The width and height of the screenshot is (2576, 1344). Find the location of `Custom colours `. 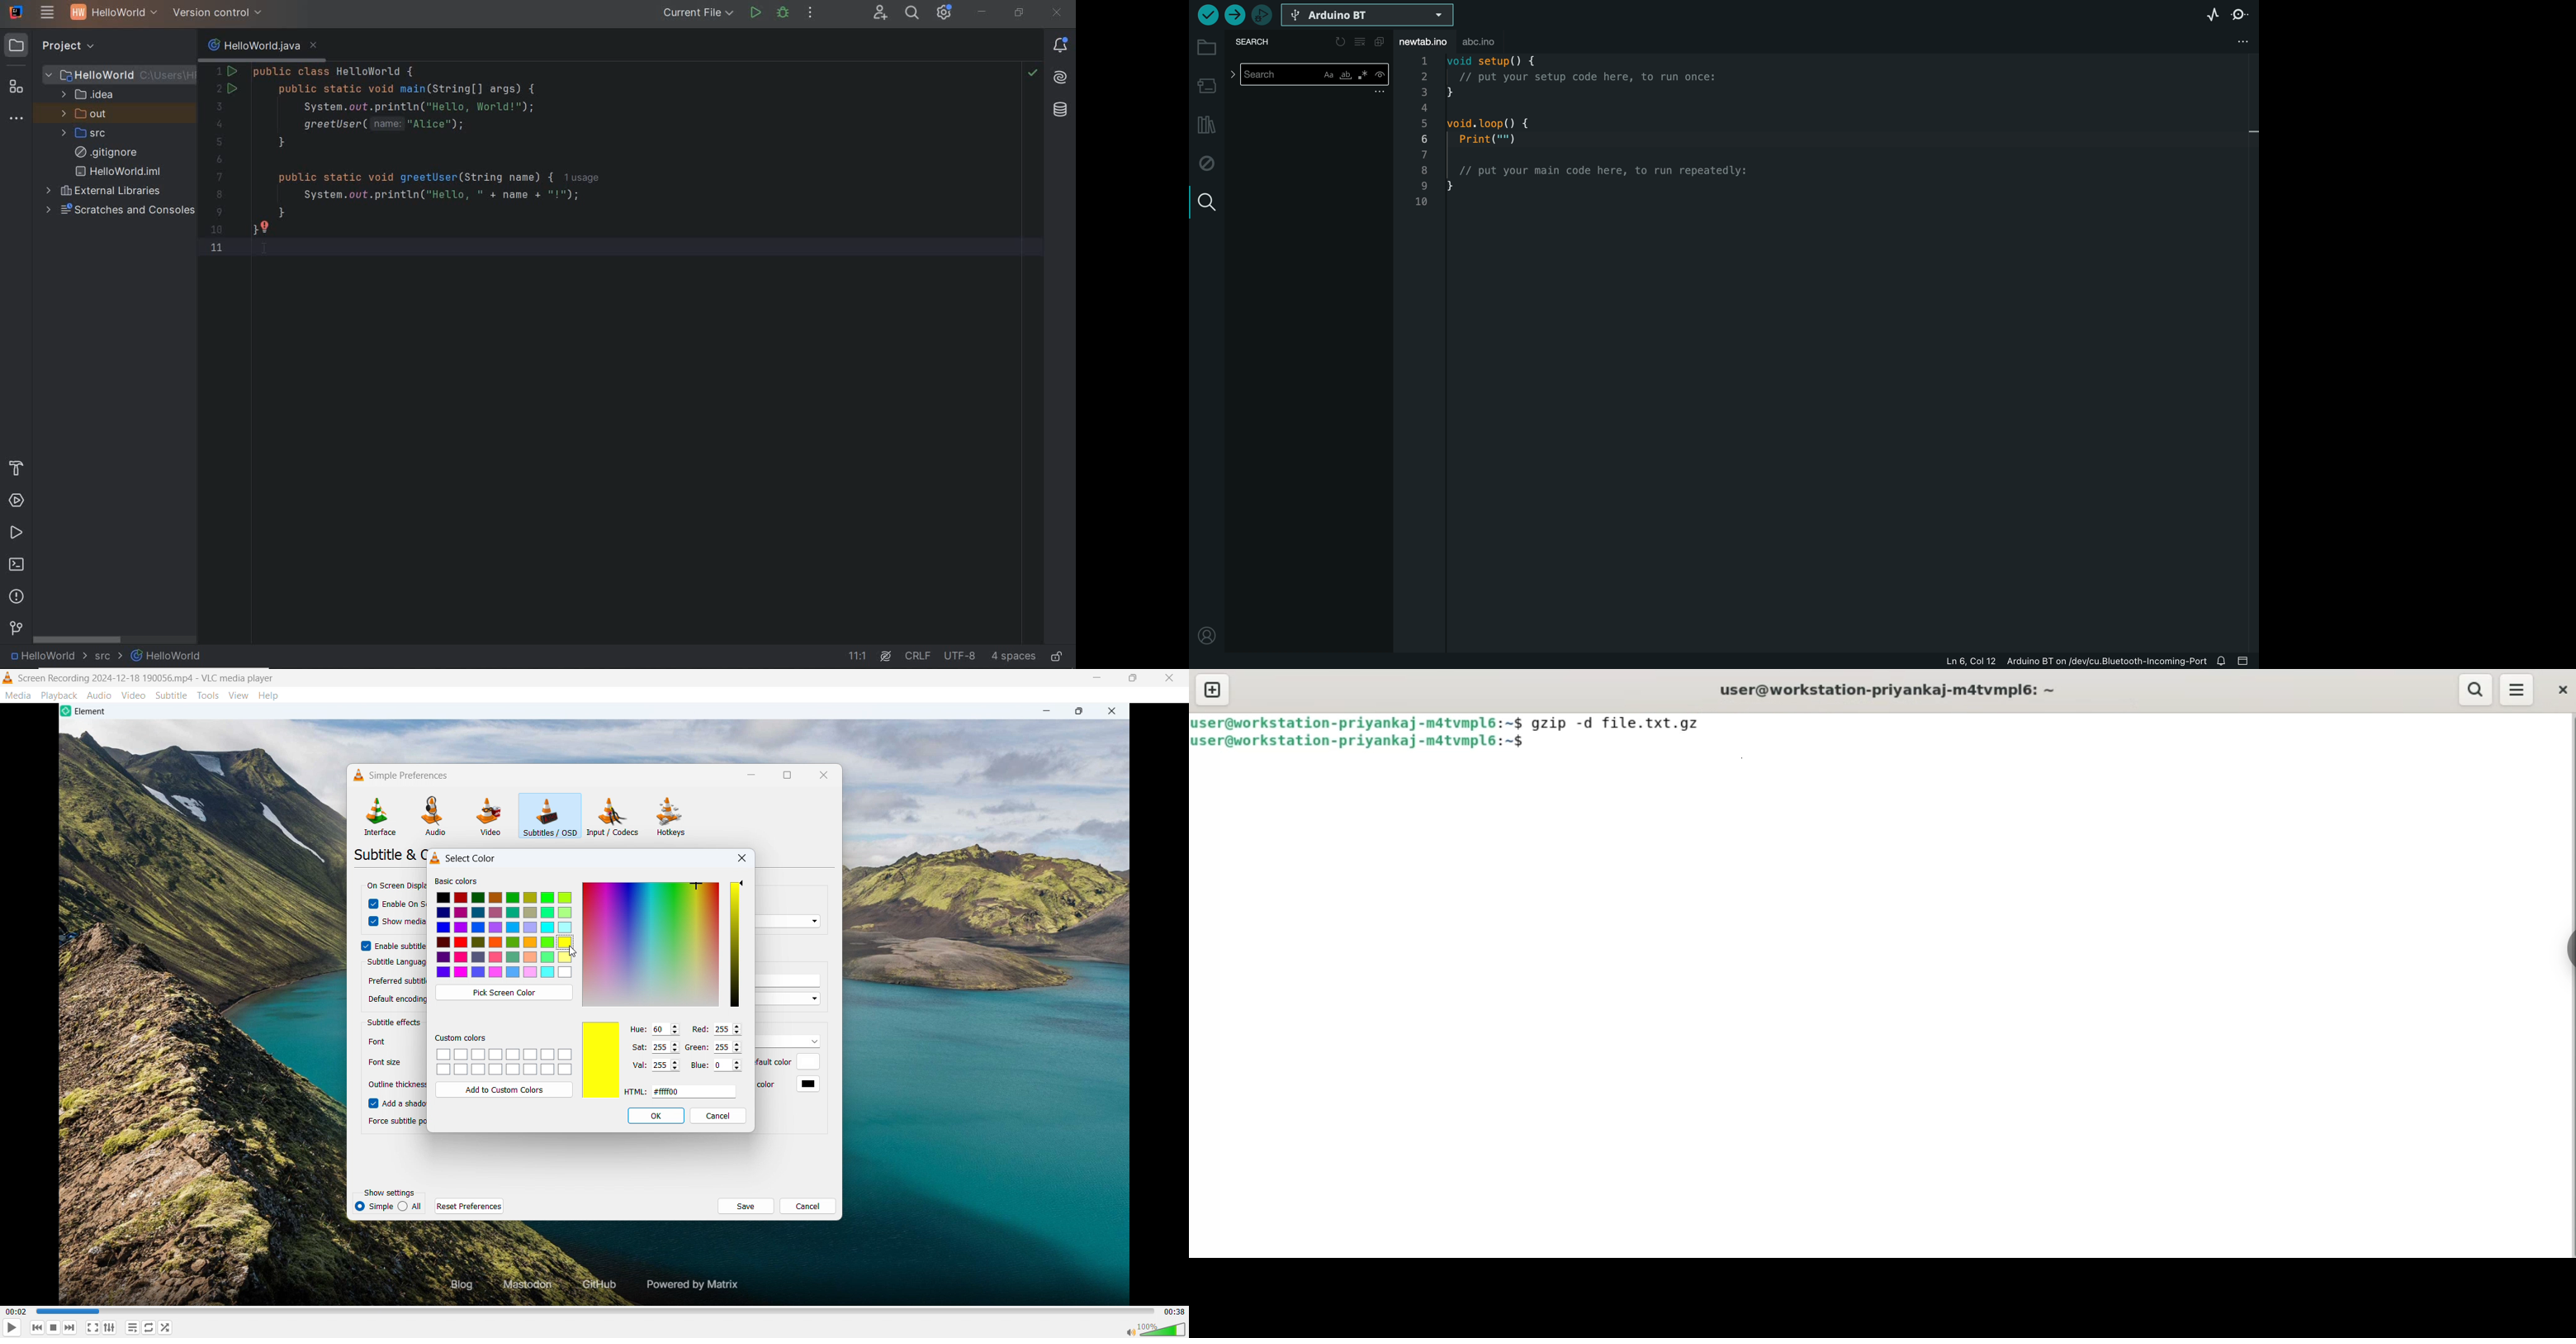

Custom colours  is located at coordinates (462, 1038).